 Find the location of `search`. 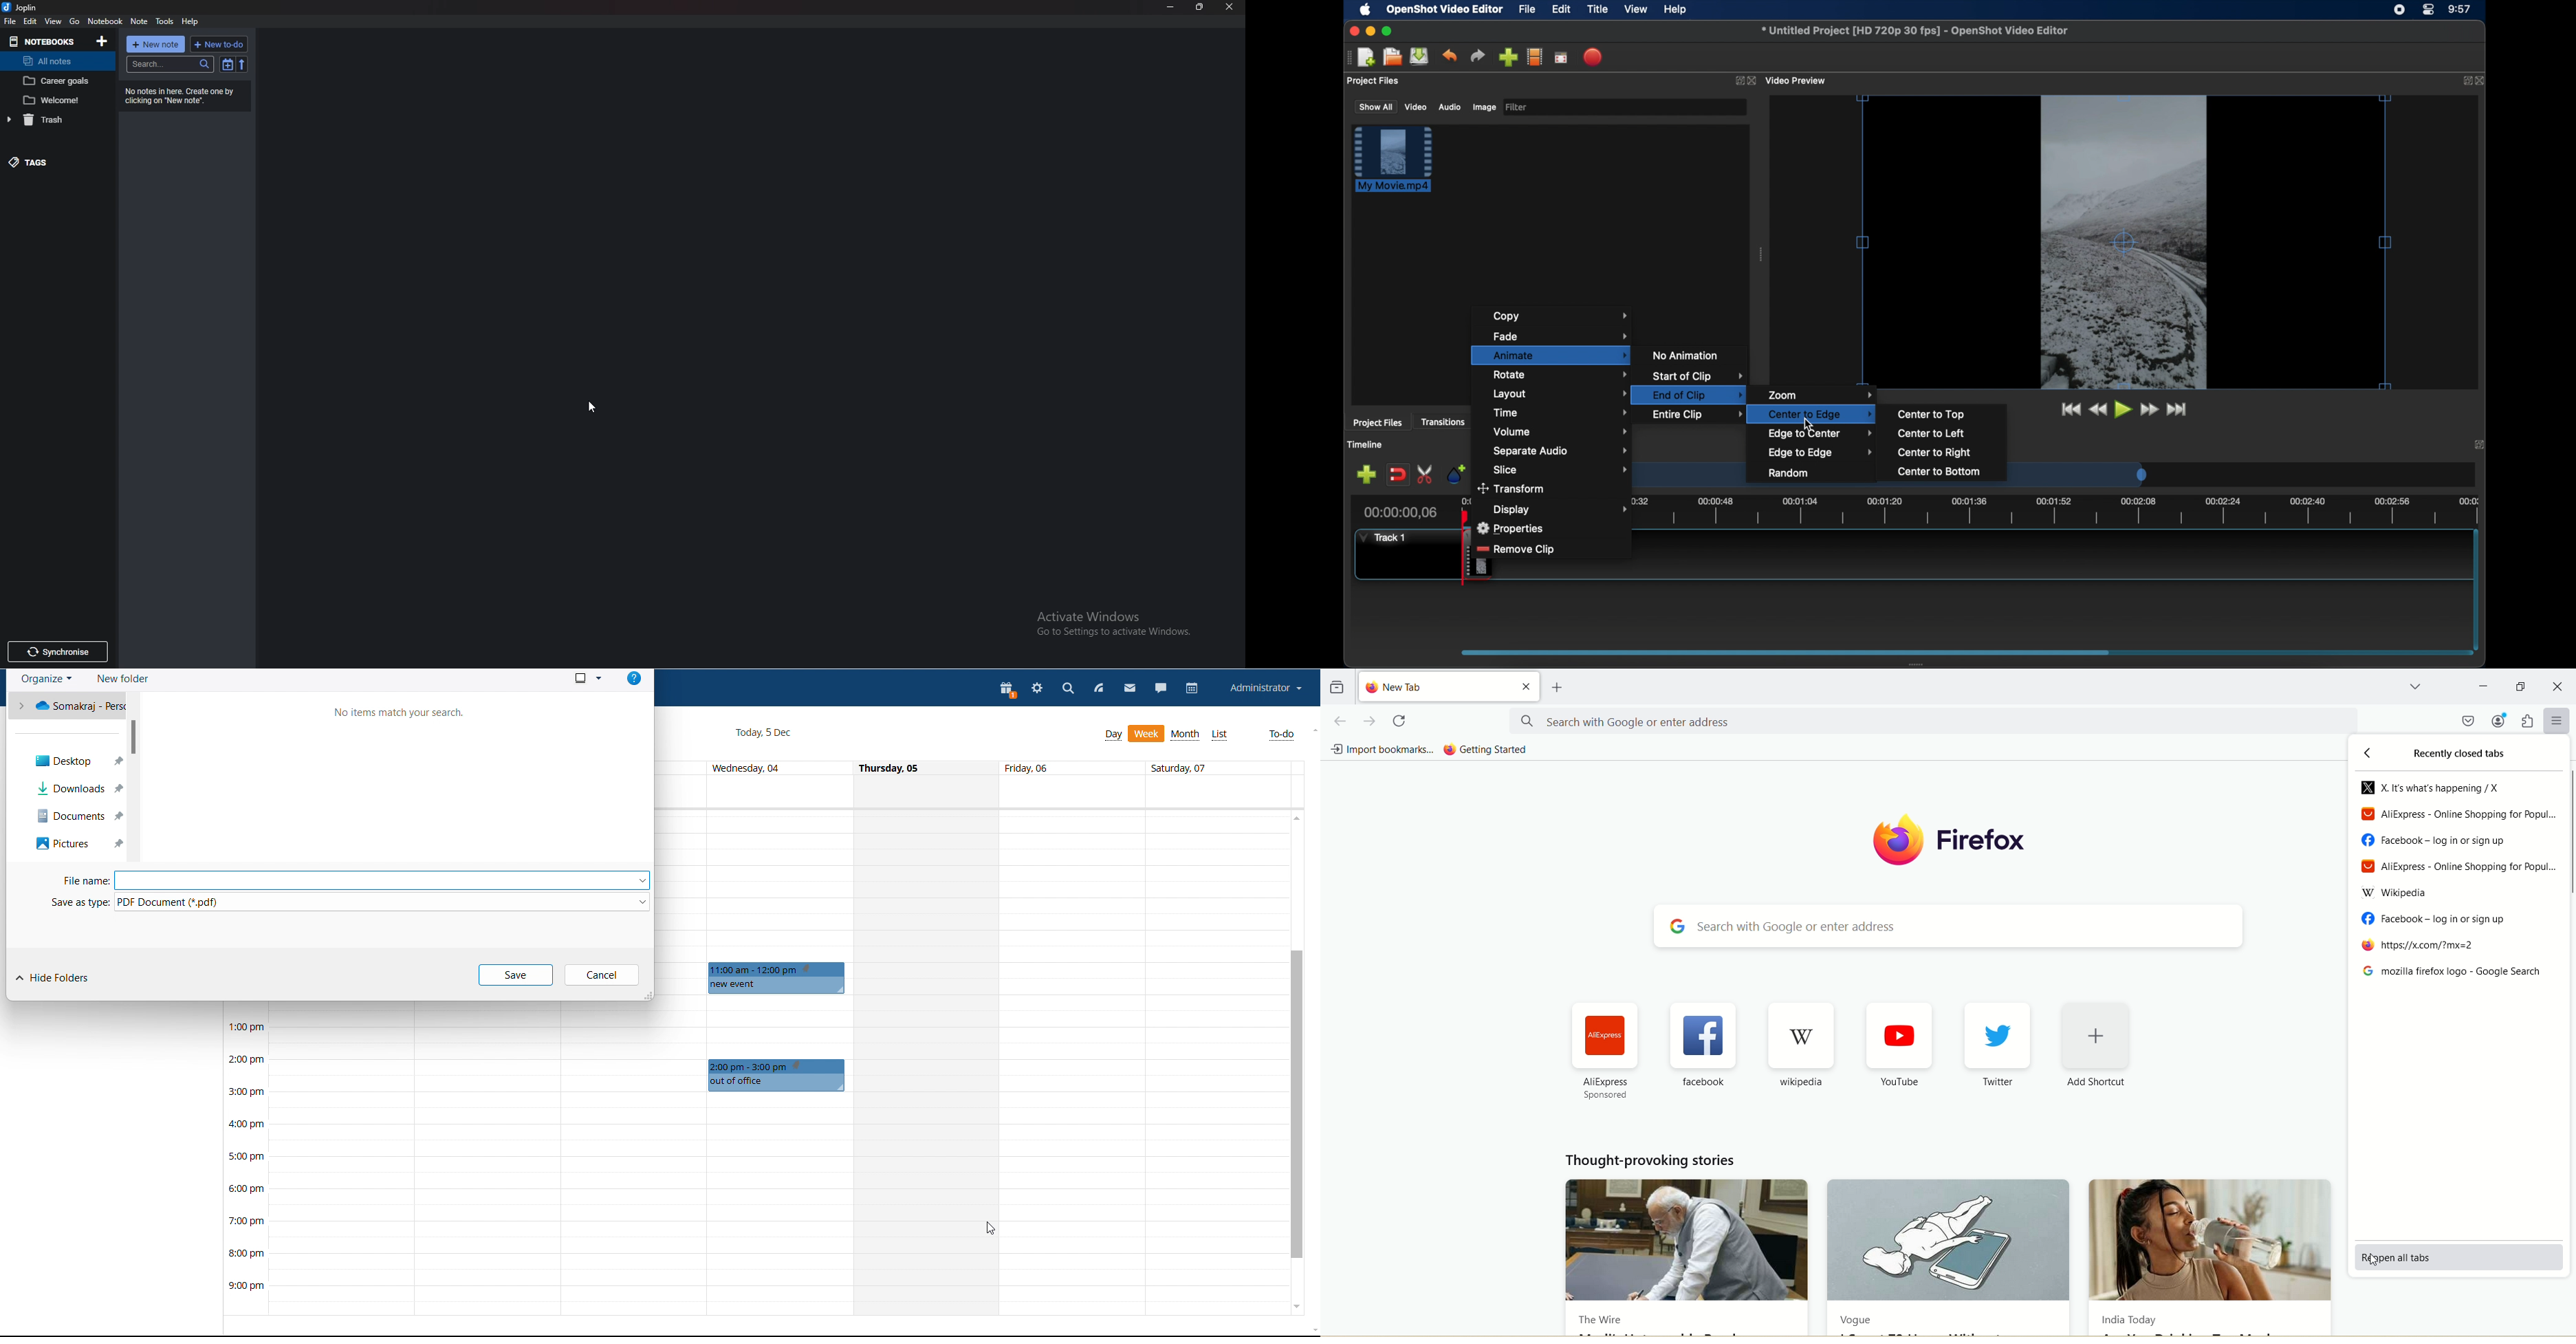

search is located at coordinates (169, 64).